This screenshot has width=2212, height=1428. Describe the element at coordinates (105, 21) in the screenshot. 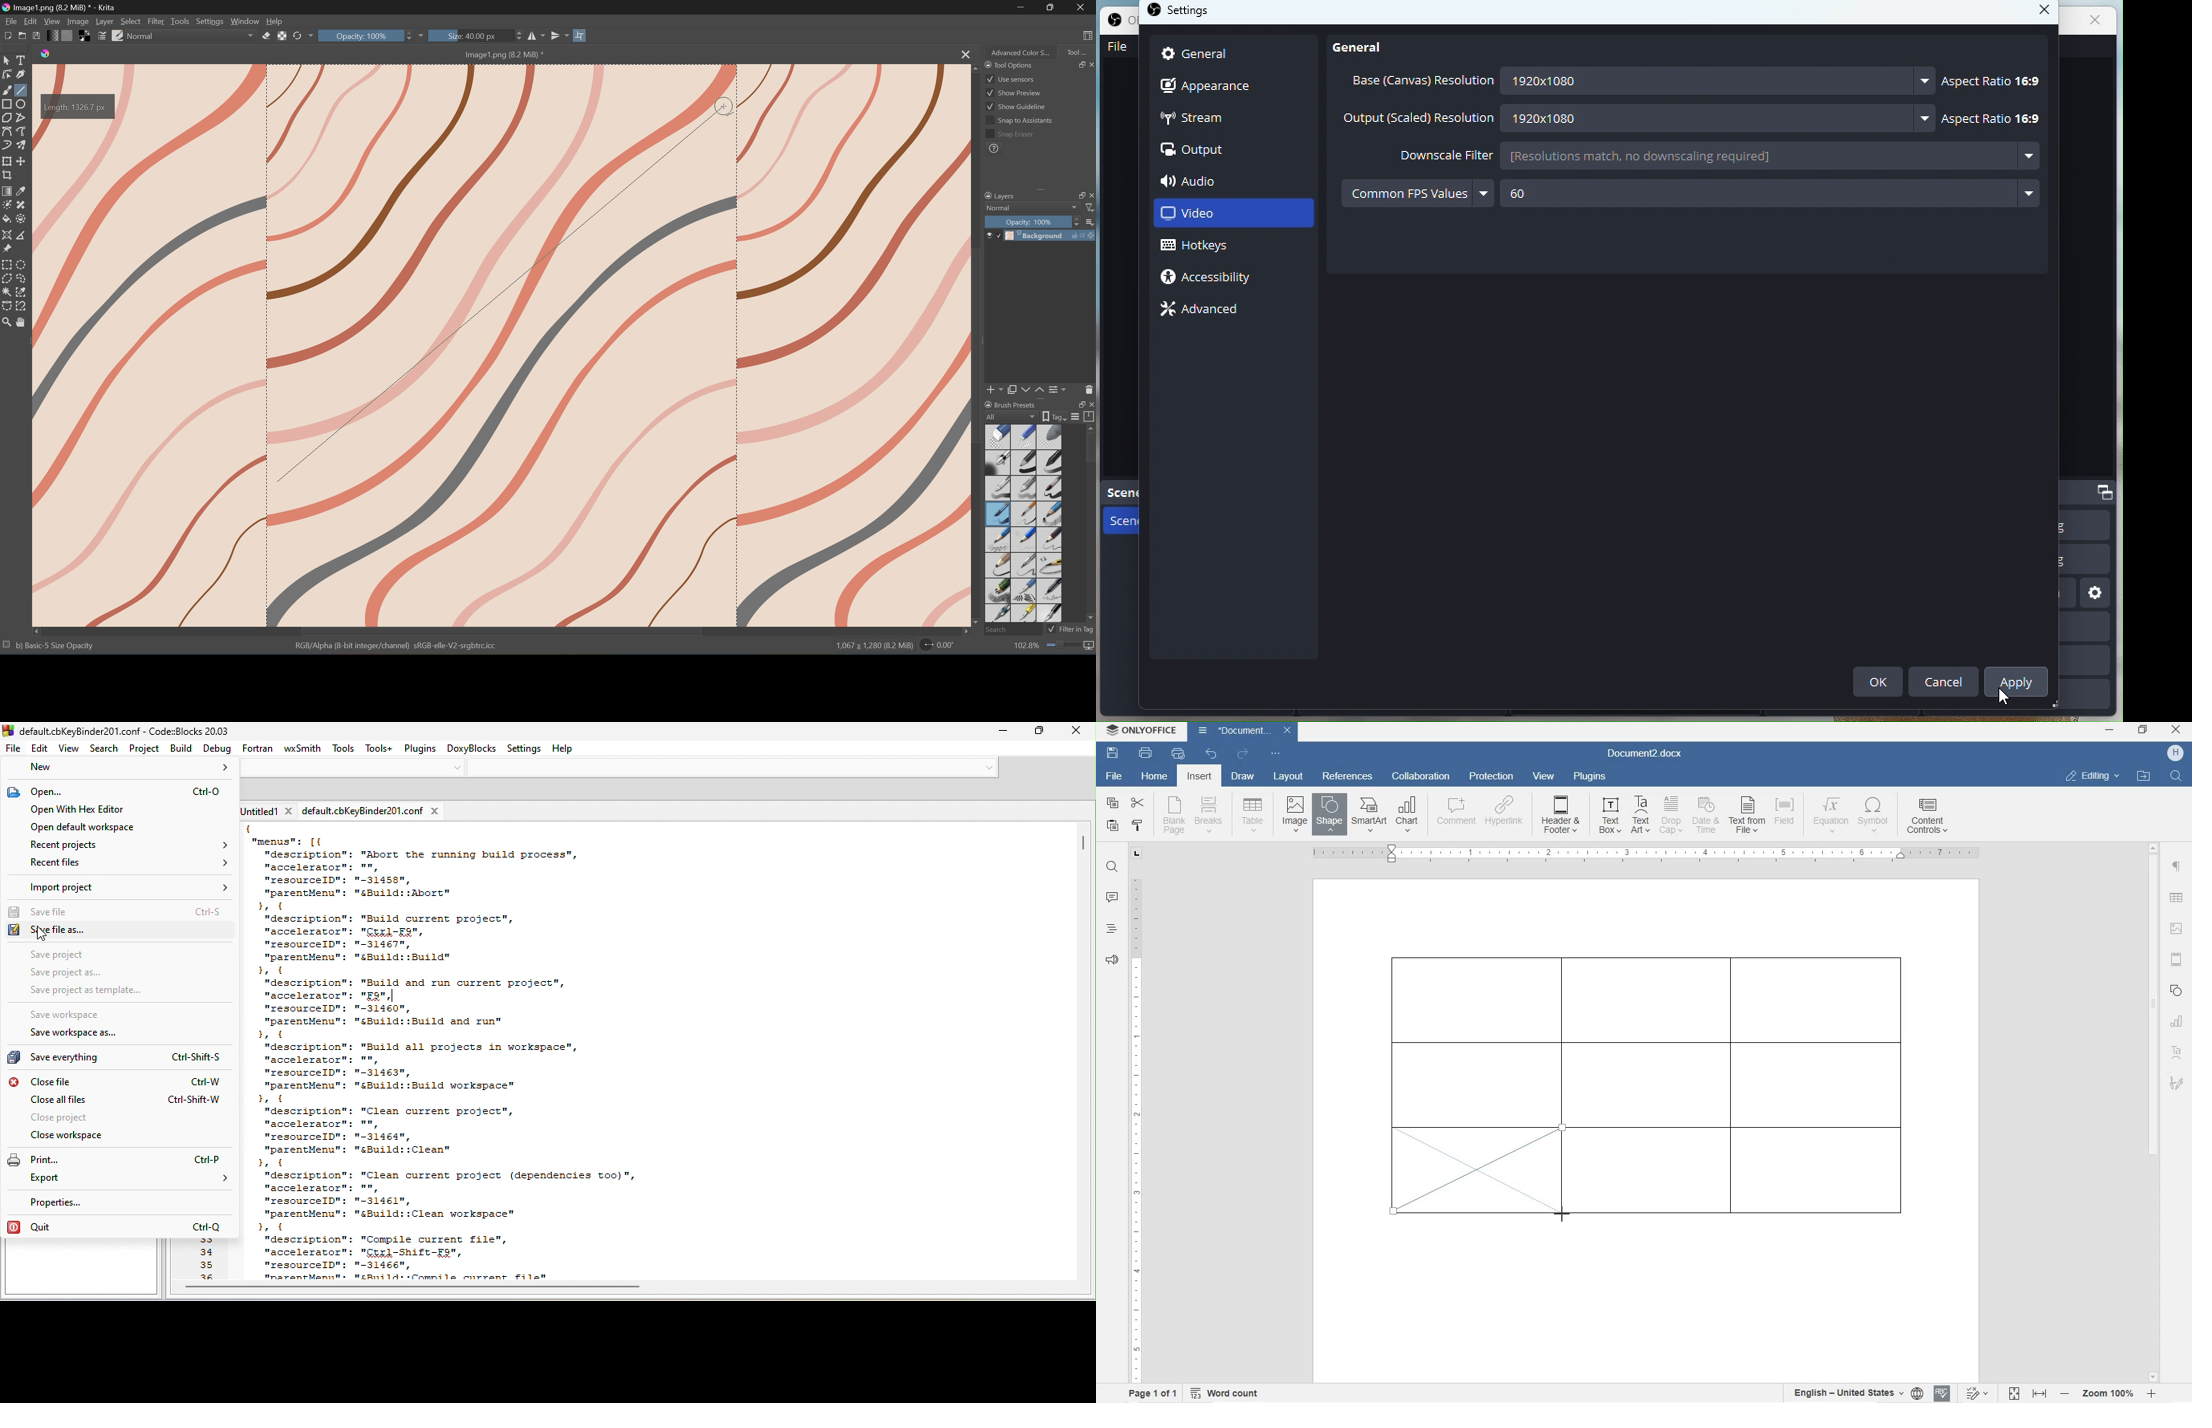

I see `Layer` at that location.